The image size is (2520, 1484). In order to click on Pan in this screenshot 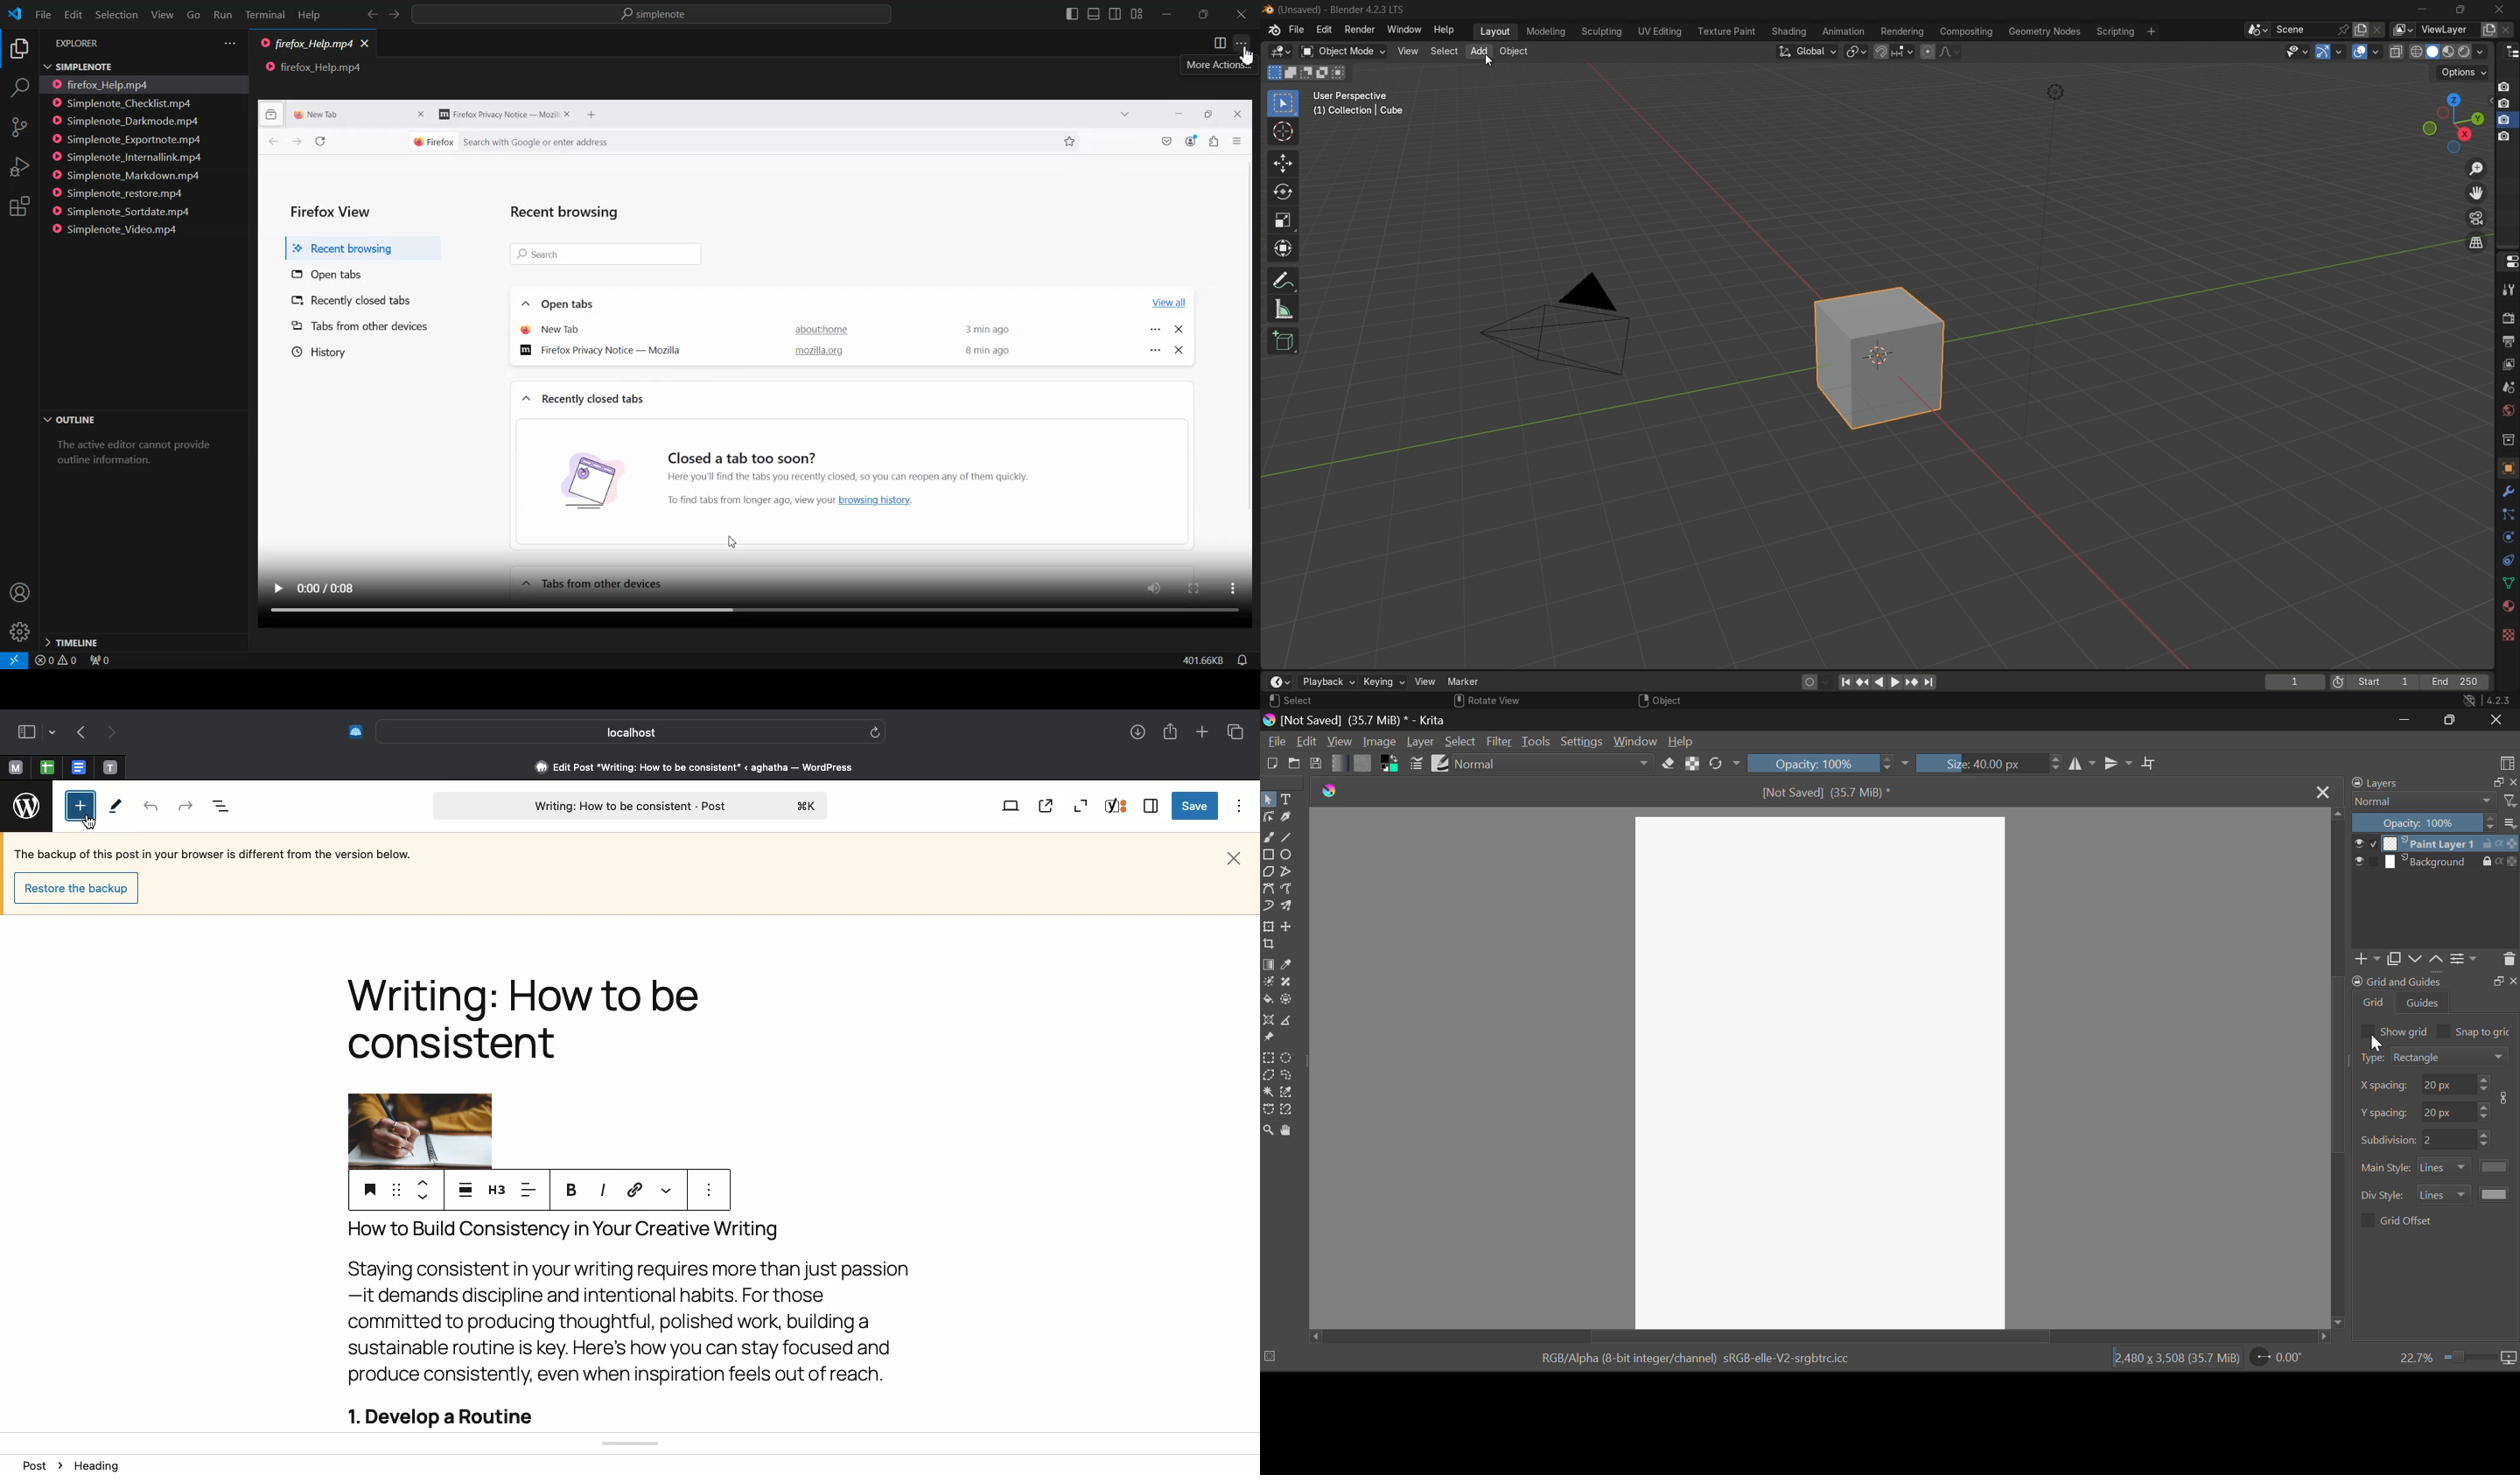, I will do `click(1288, 1131)`.